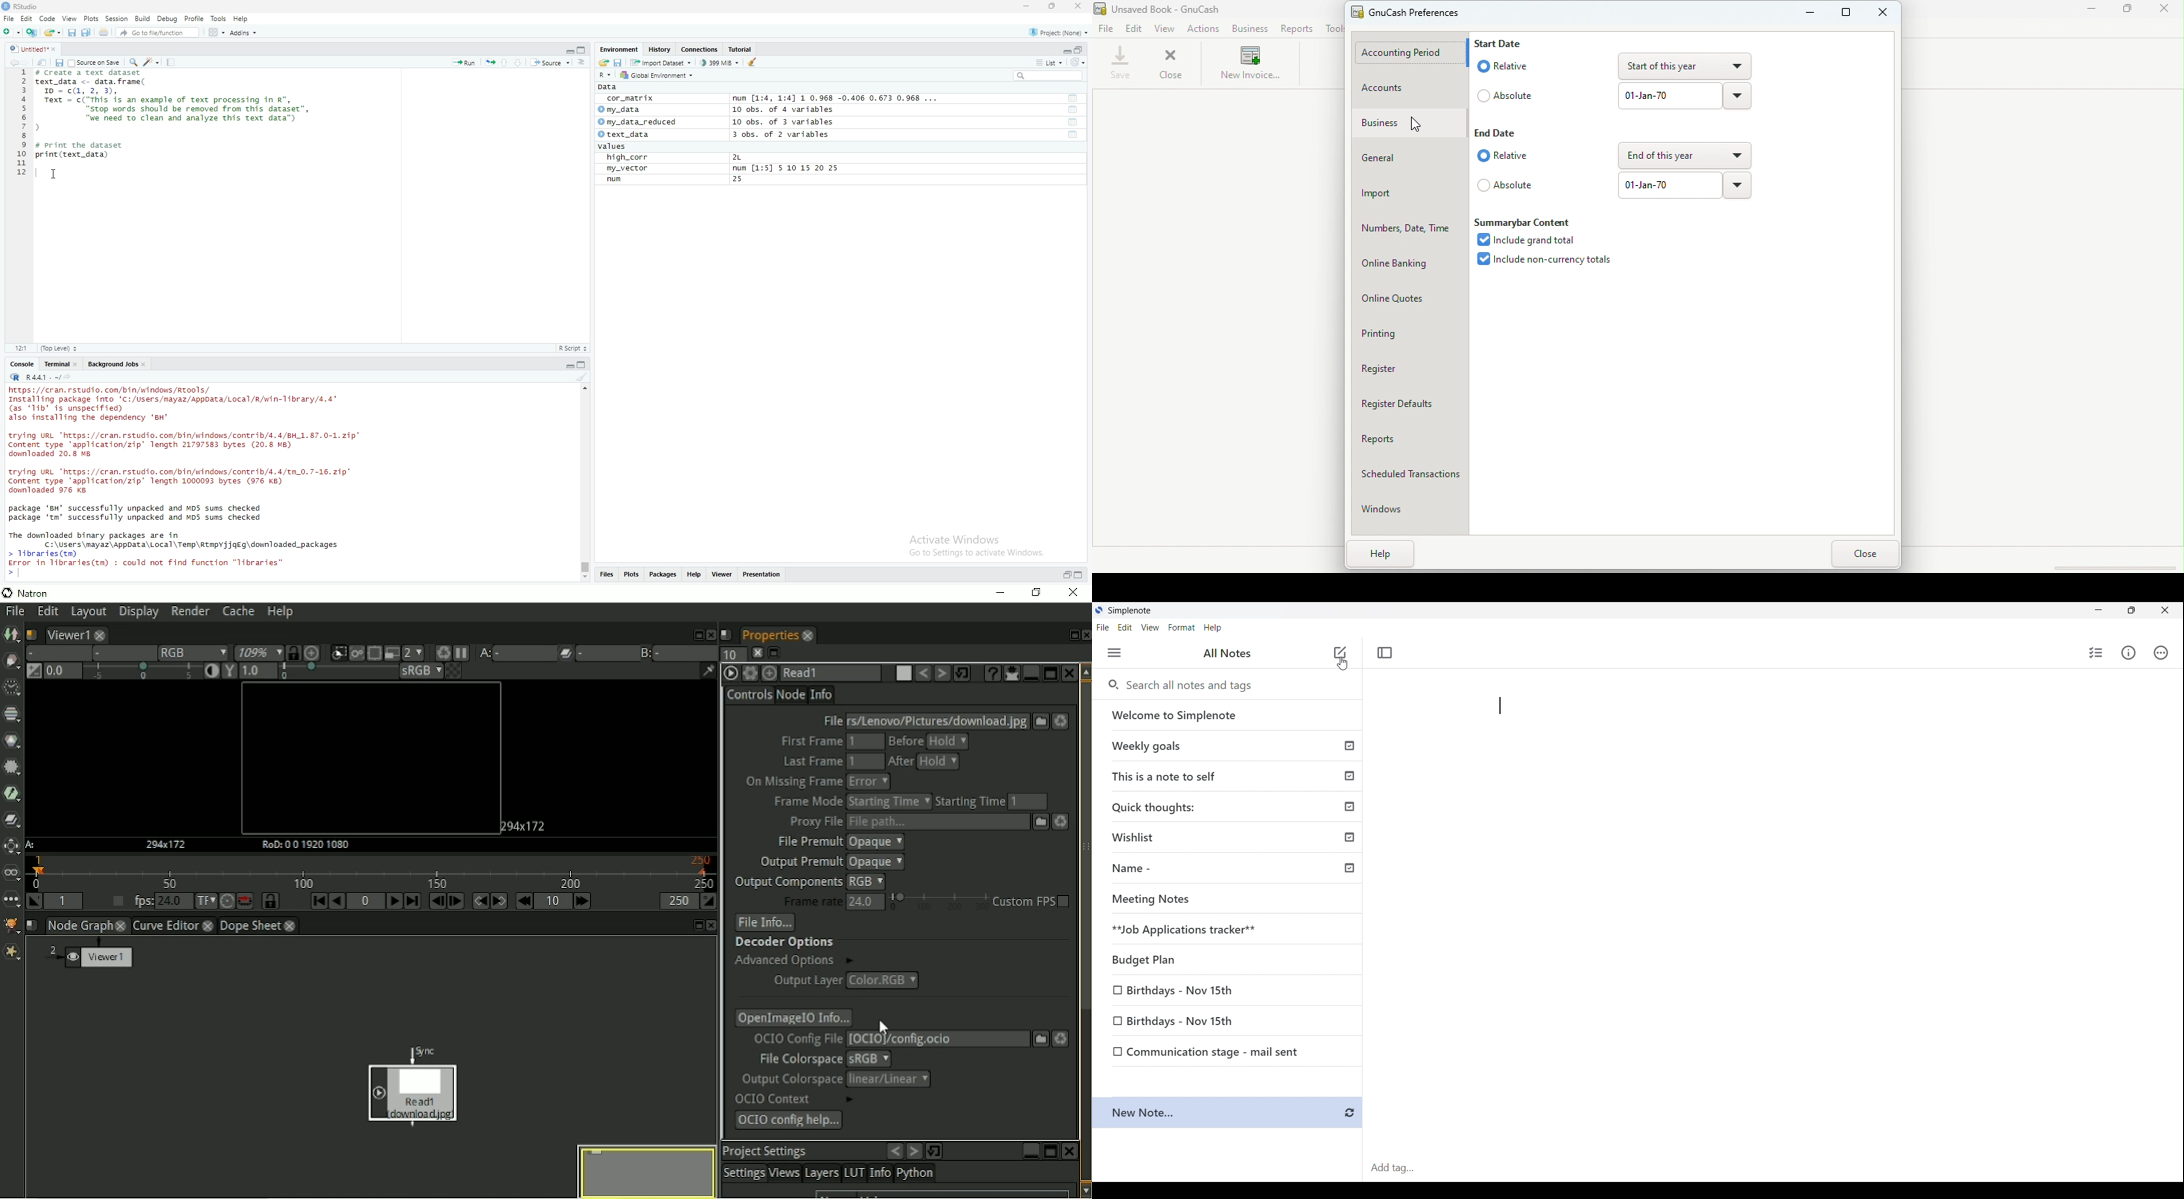 This screenshot has height=1204, width=2184. What do you see at coordinates (605, 75) in the screenshot?
I see `R` at bounding box center [605, 75].